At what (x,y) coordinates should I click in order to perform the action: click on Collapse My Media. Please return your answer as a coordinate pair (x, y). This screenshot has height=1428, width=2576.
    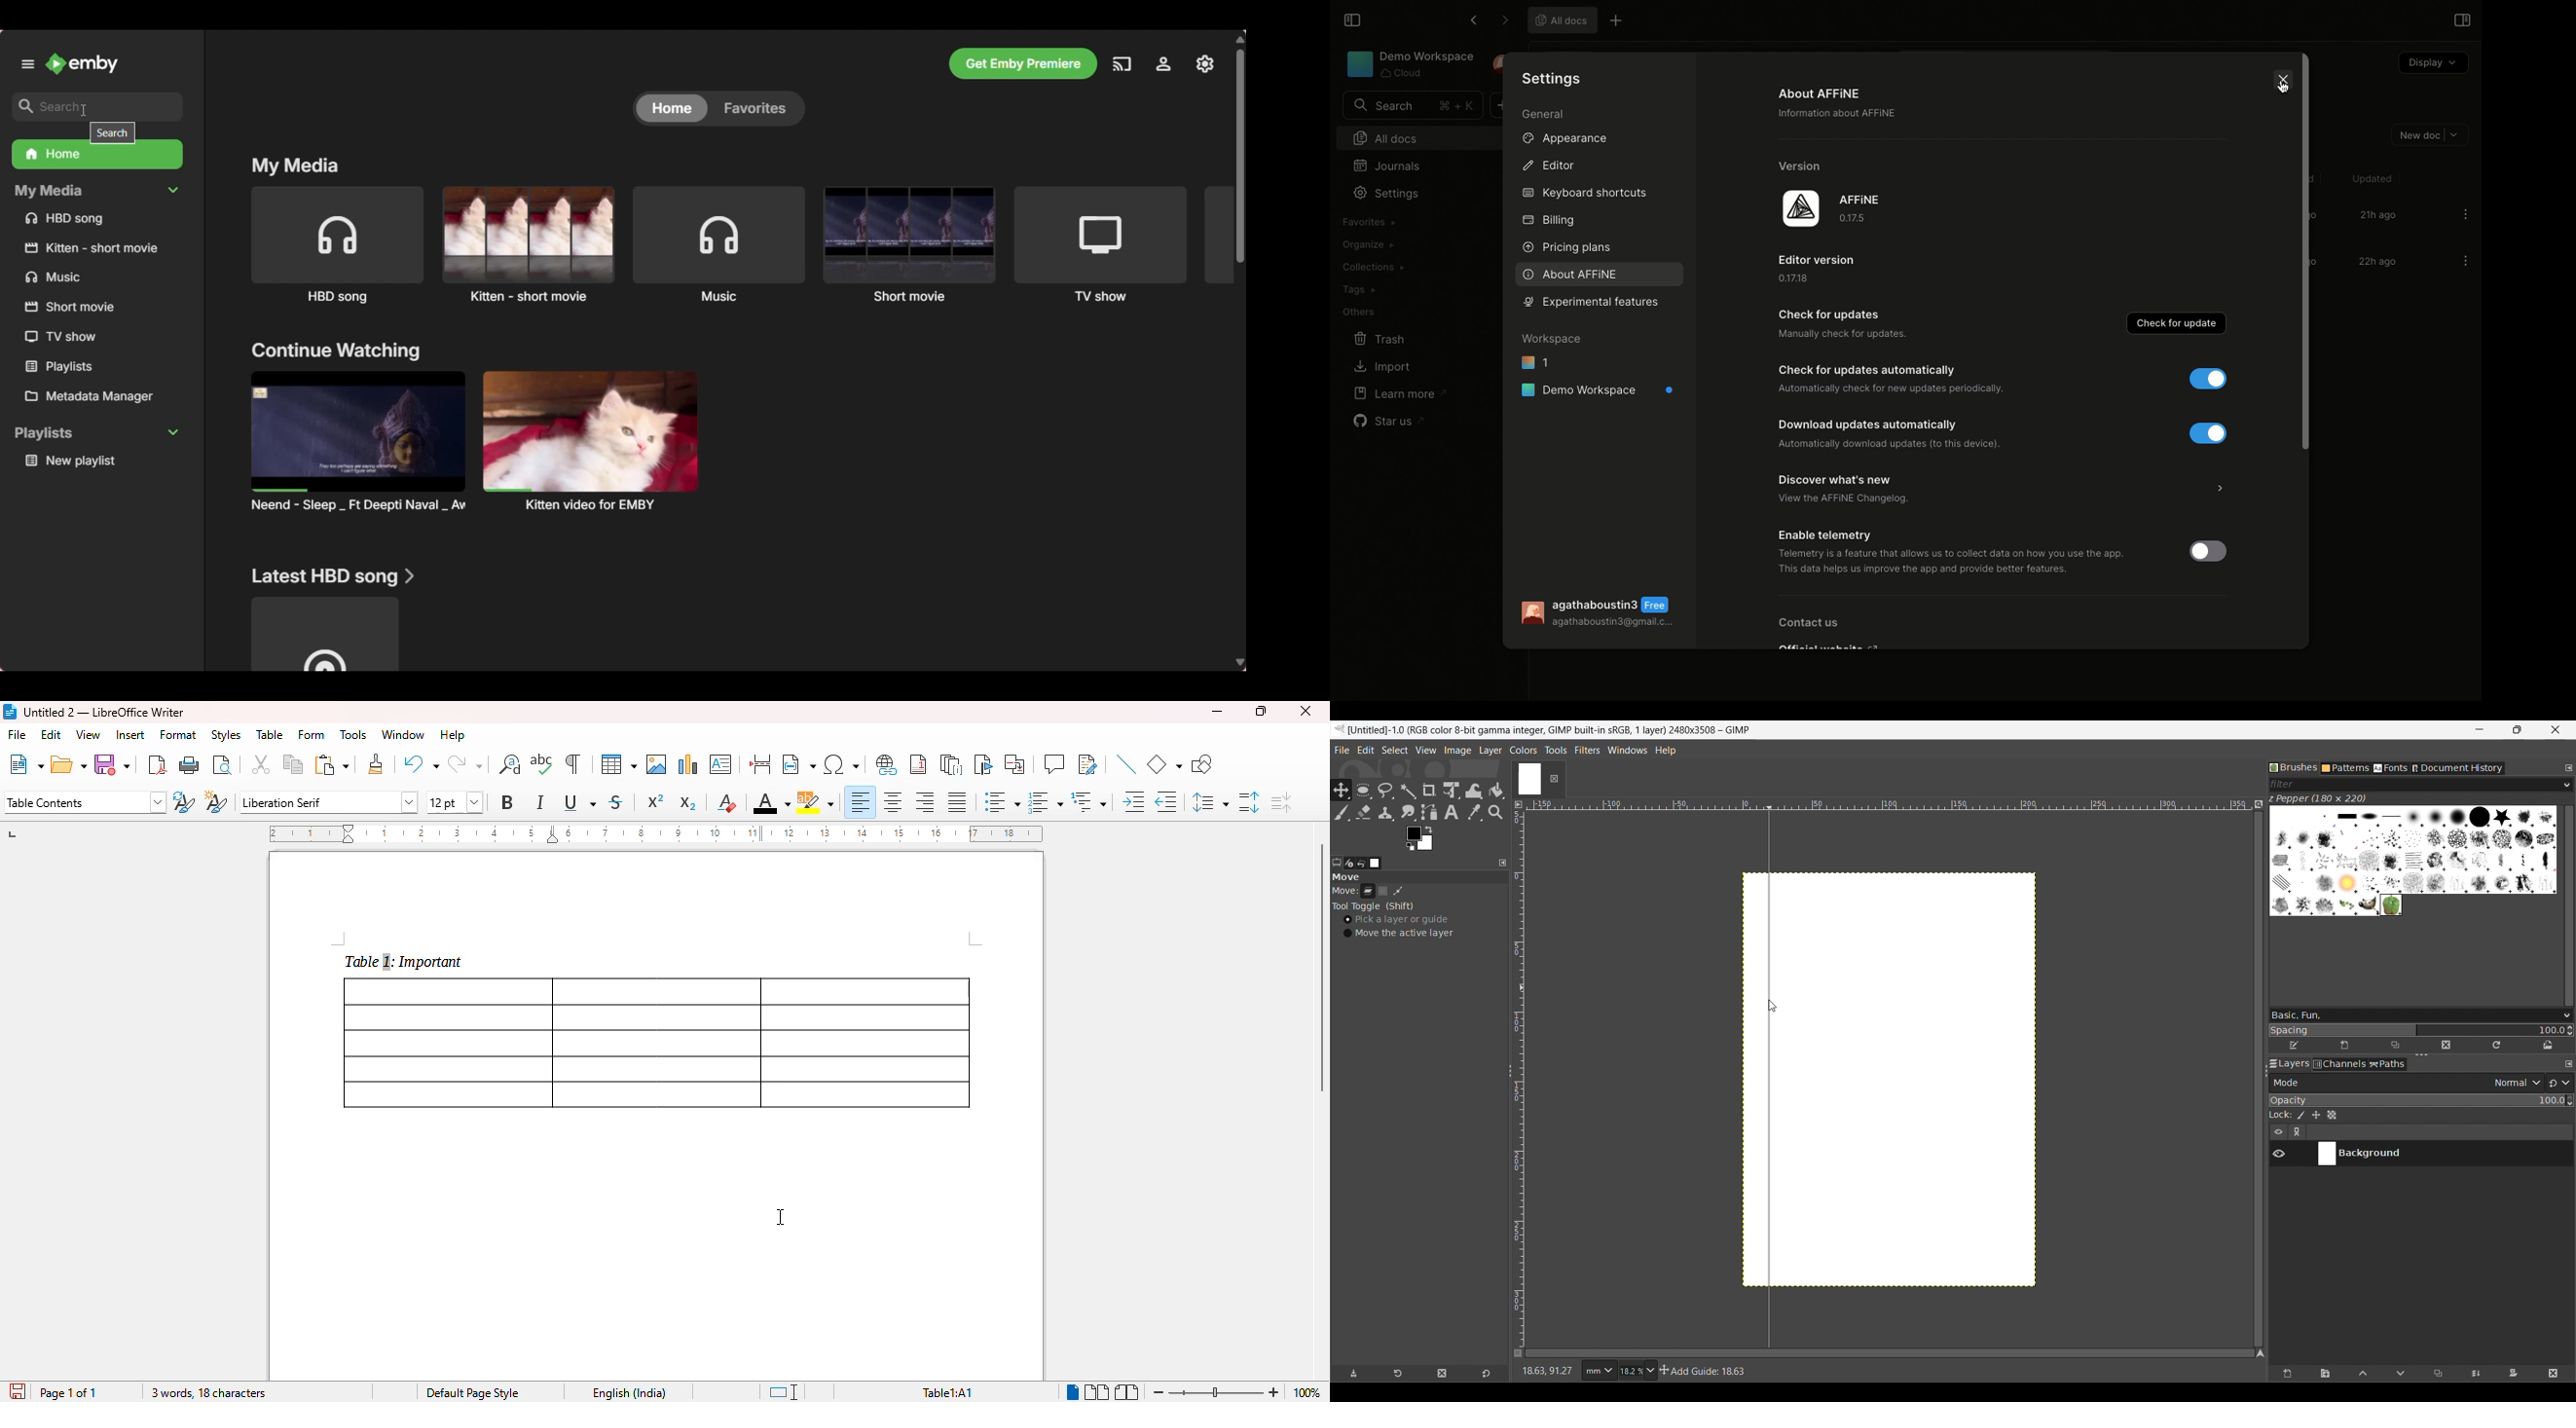
    Looking at the image, I should click on (95, 190).